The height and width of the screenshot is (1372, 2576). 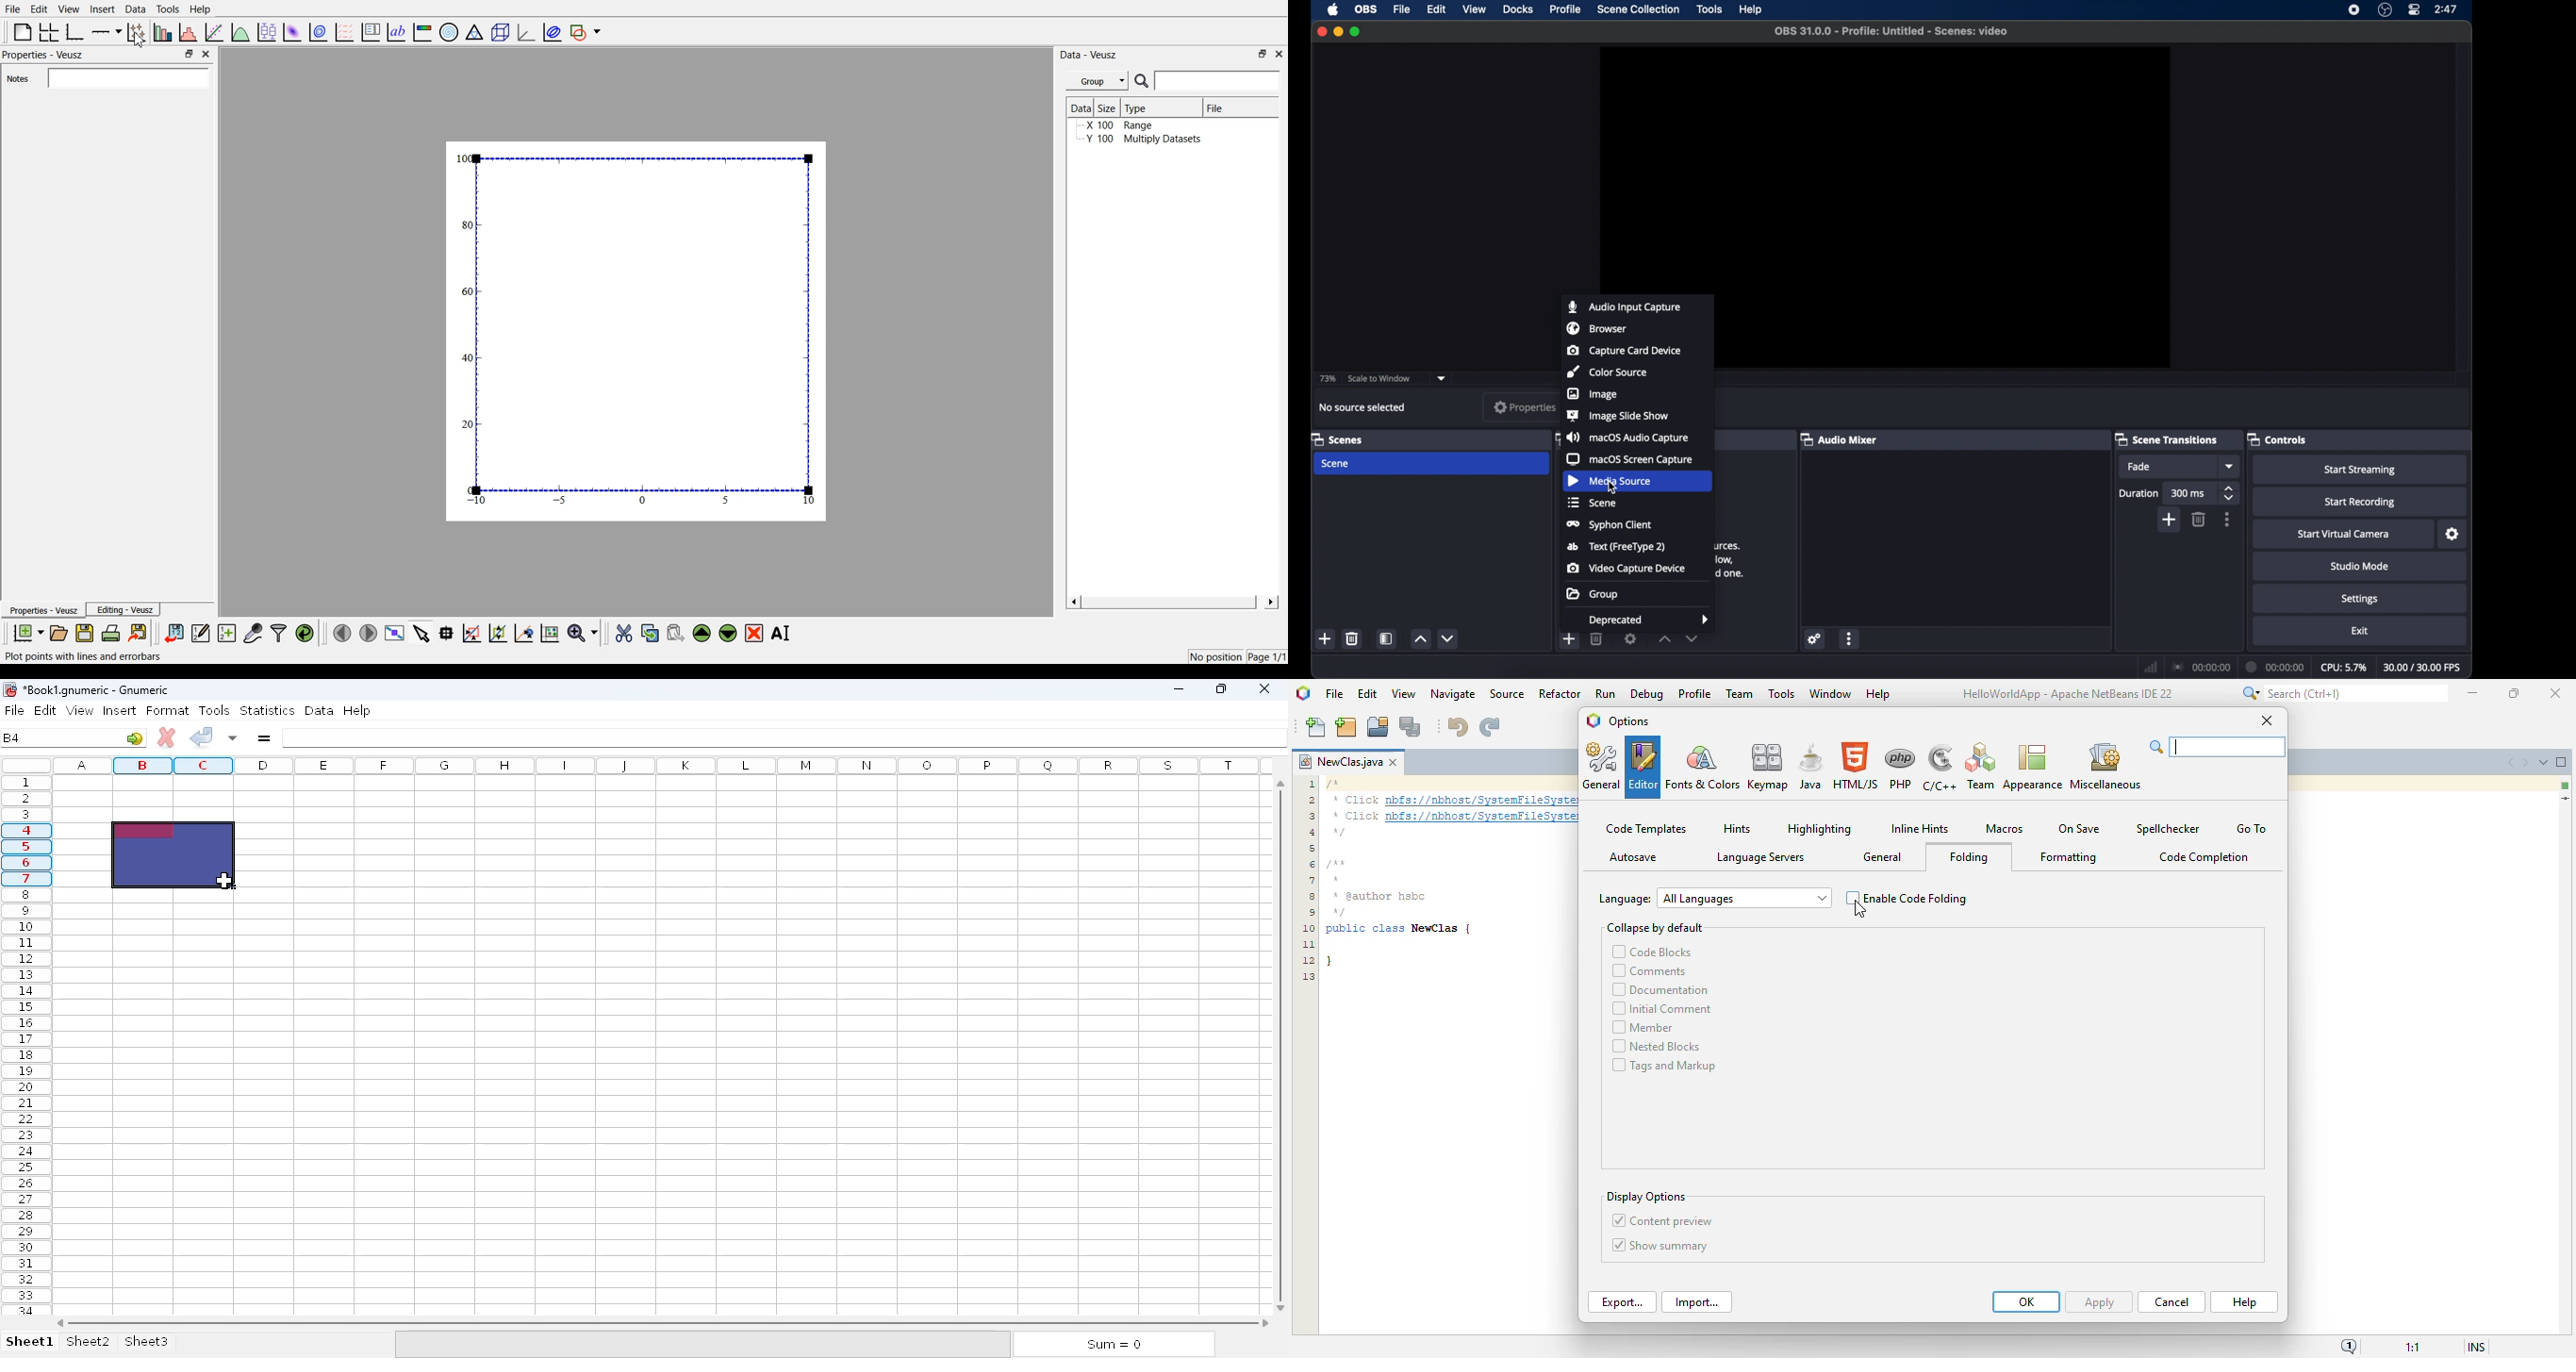 I want to click on close, so click(x=1321, y=31).